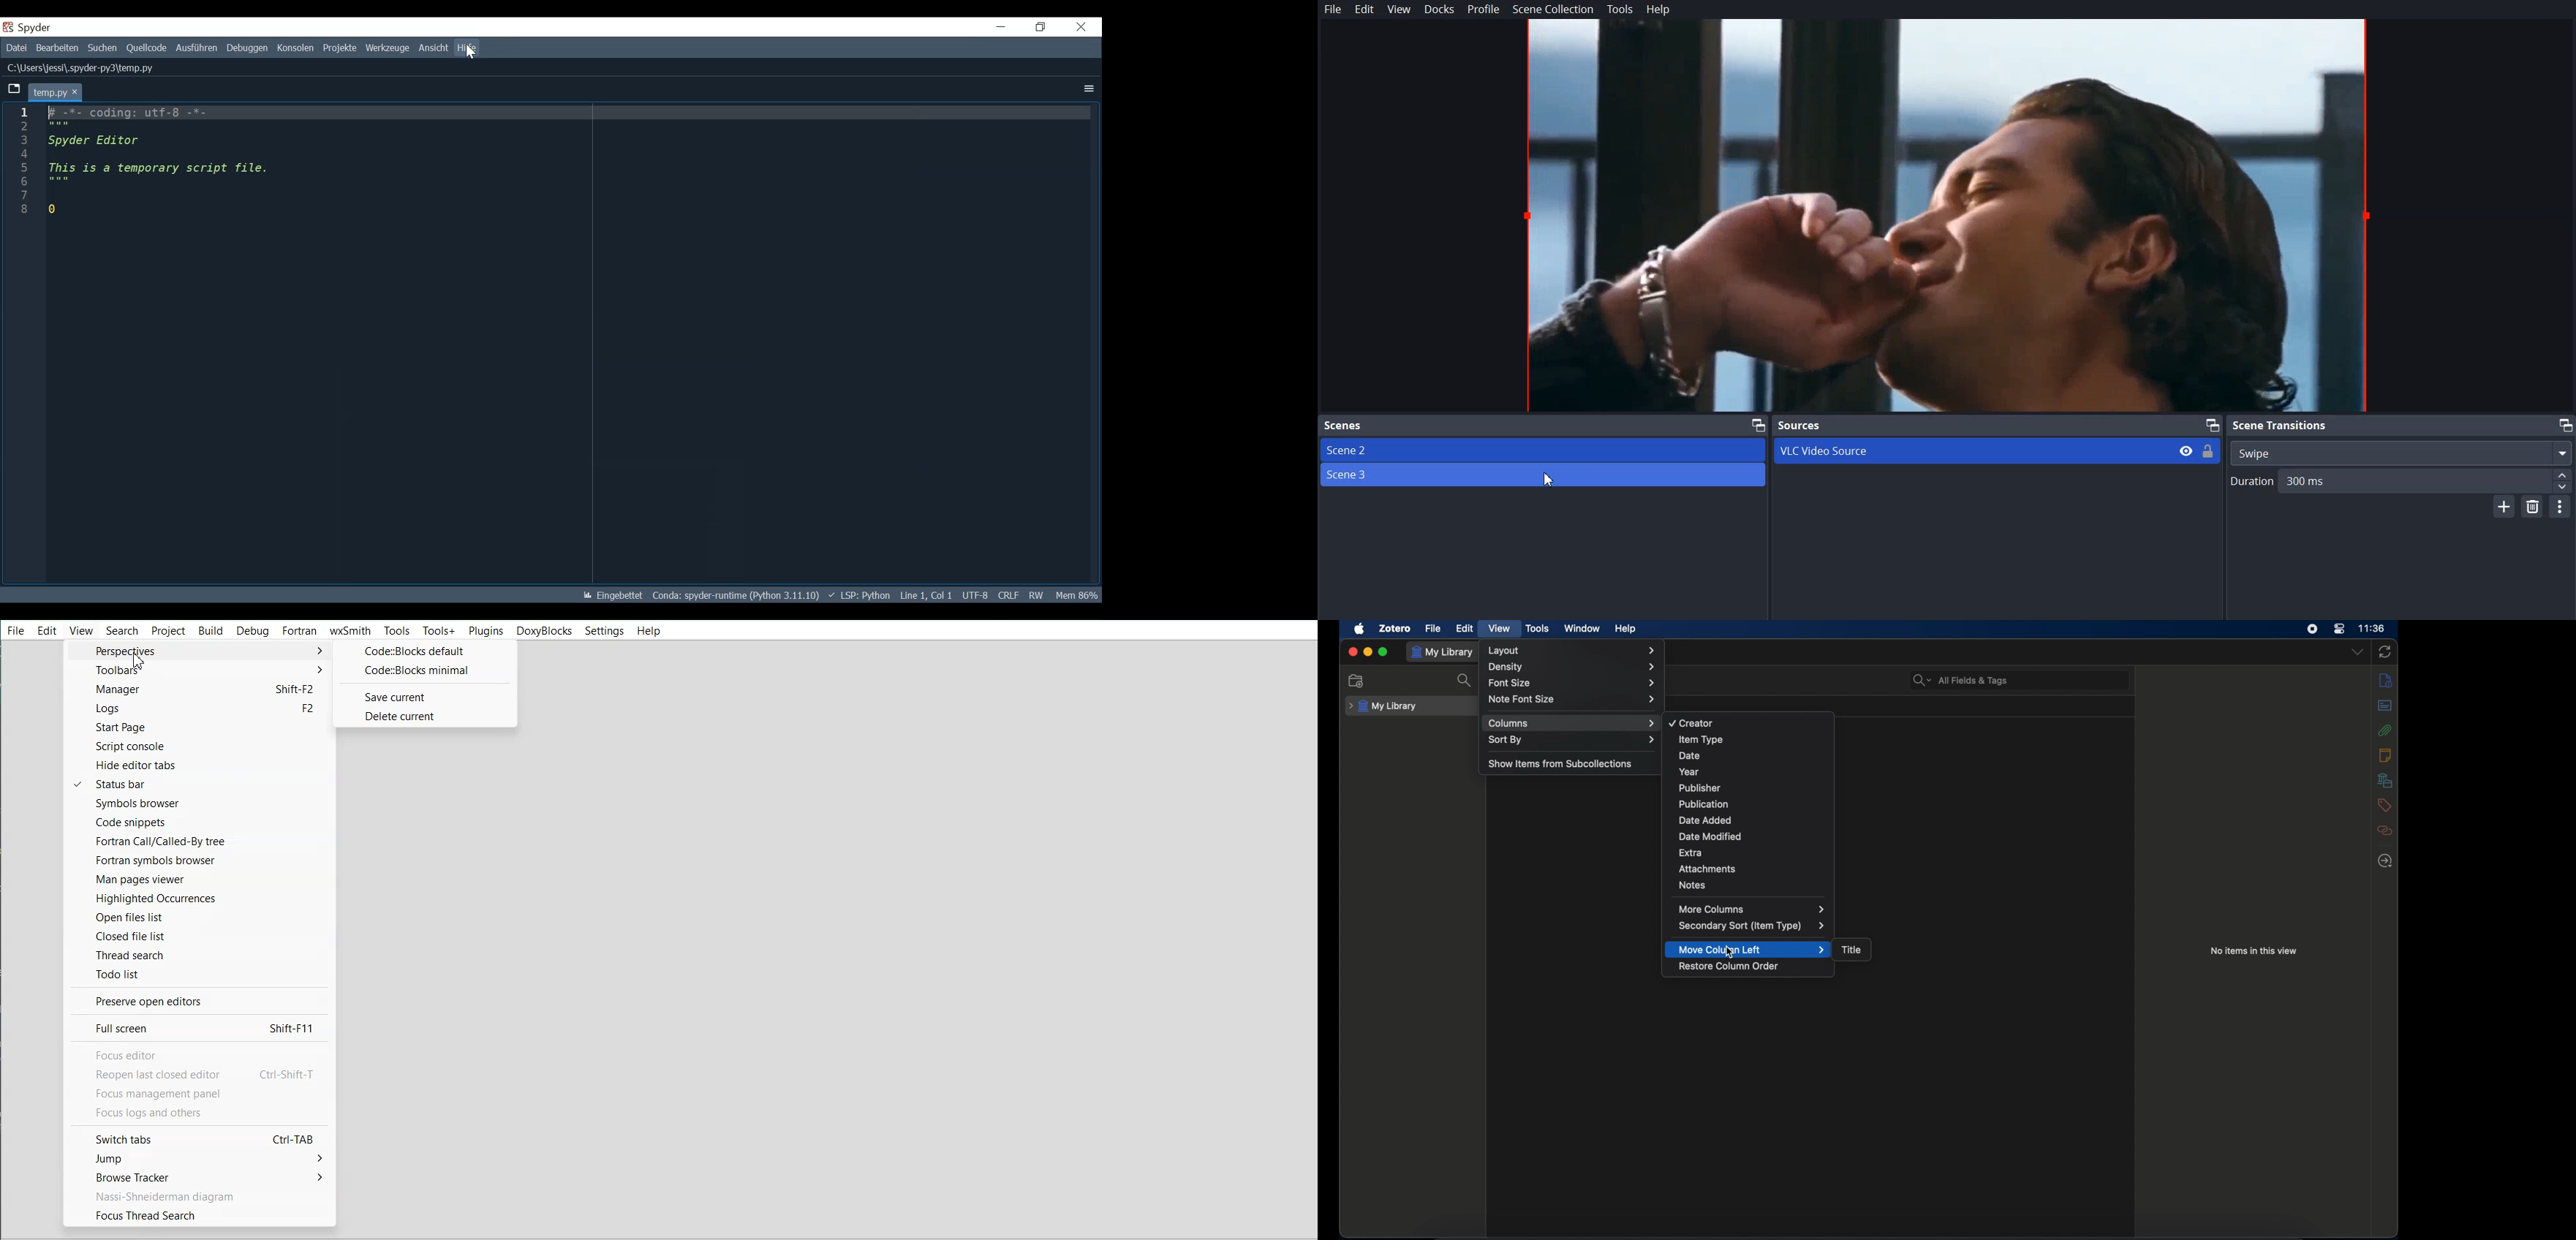 The image size is (2576, 1260). Describe the element at coordinates (163, 162) in the screenshot. I see `fF -*- coding: utf-8 -*-

Spyder Editor

This is a temporary script file.
0` at that location.